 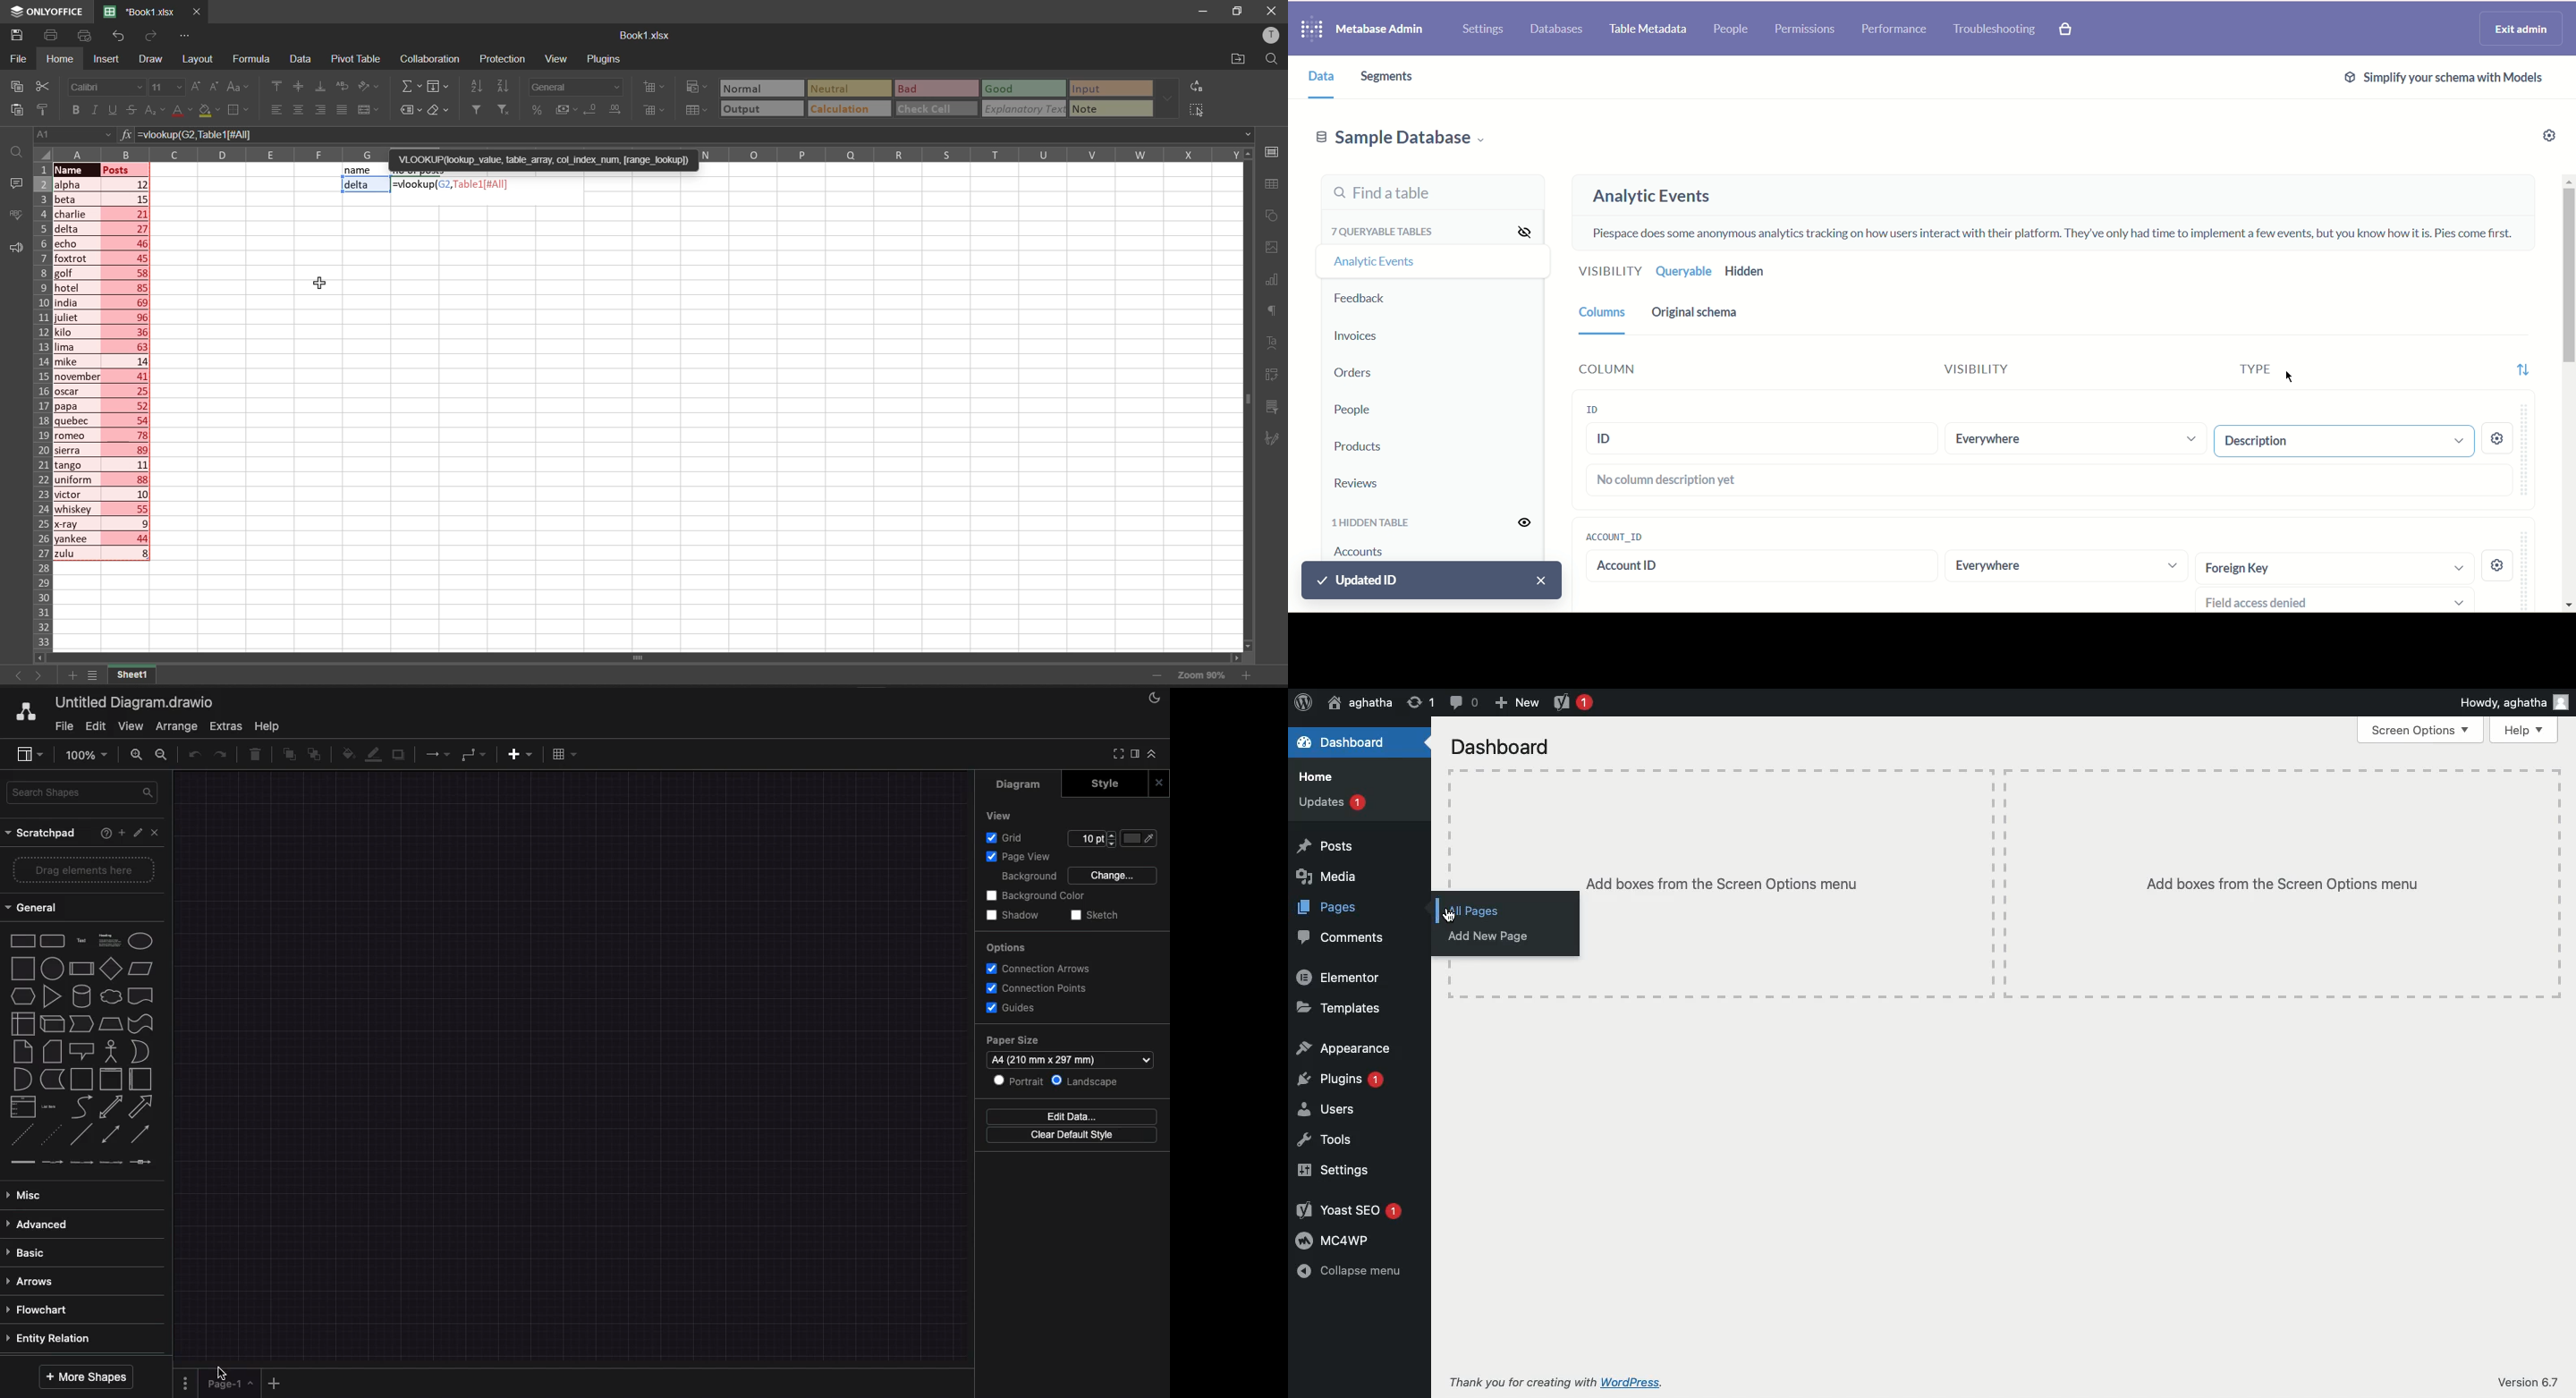 I want to click on summation, so click(x=409, y=87).